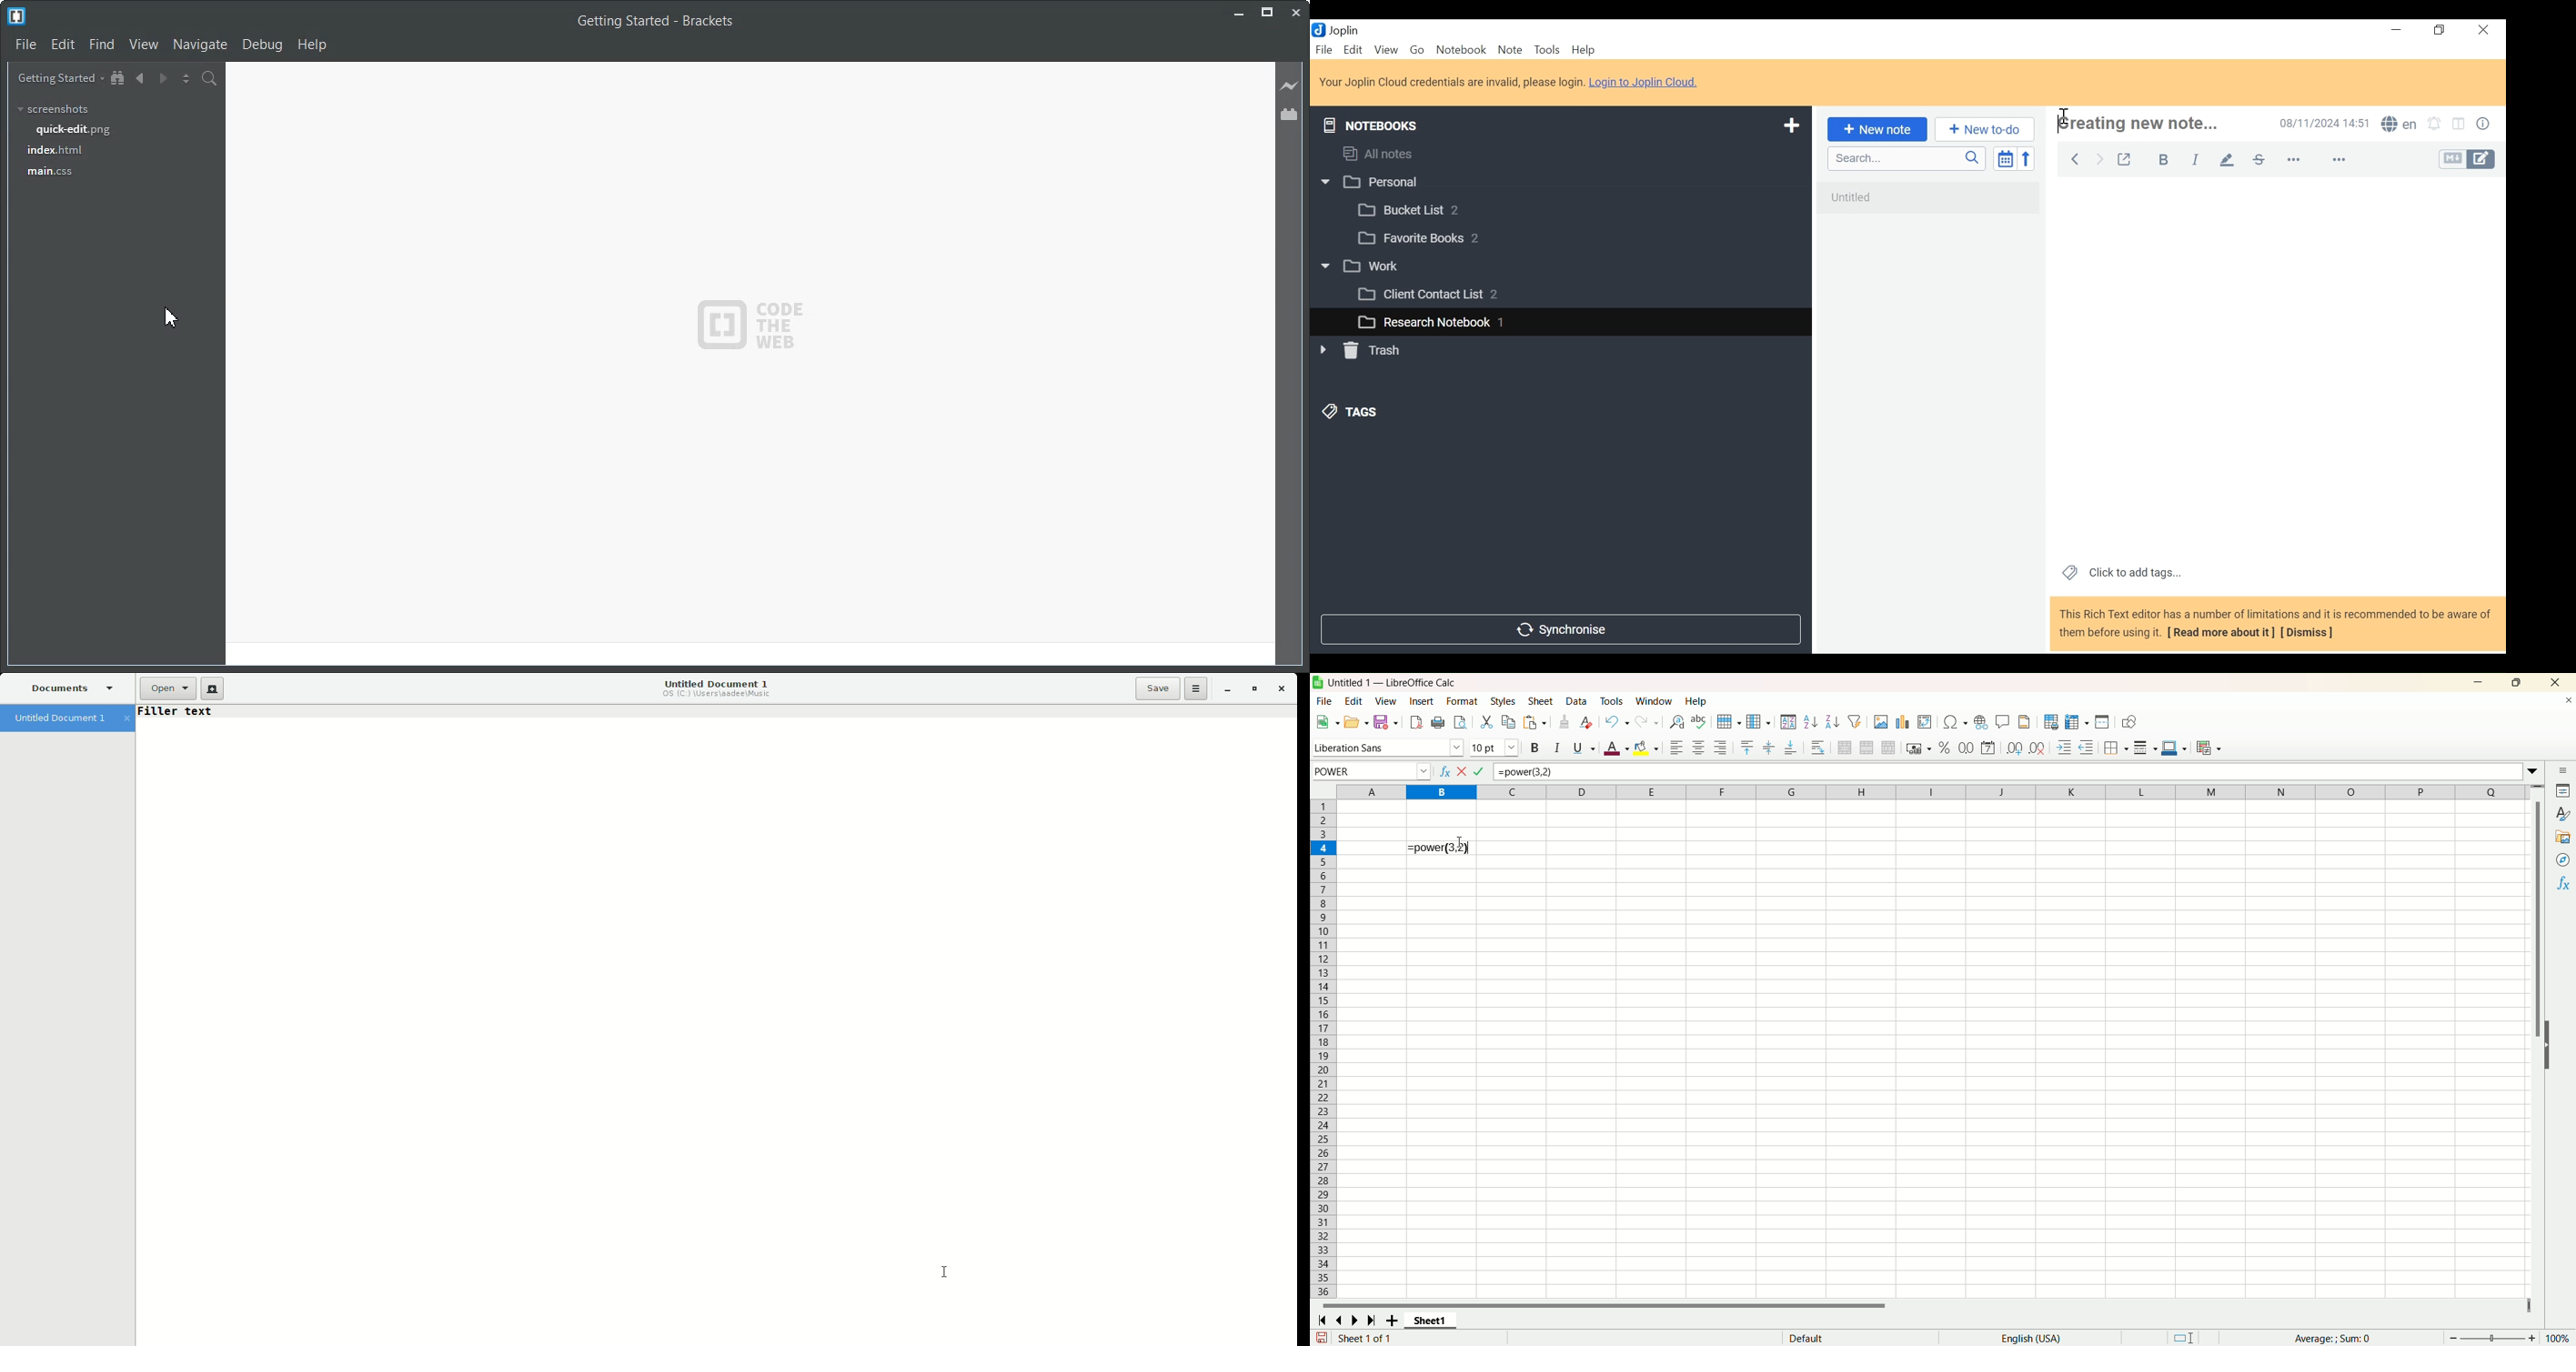  Describe the element at coordinates (1386, 49) in the screenshot. I see `View` at that location.